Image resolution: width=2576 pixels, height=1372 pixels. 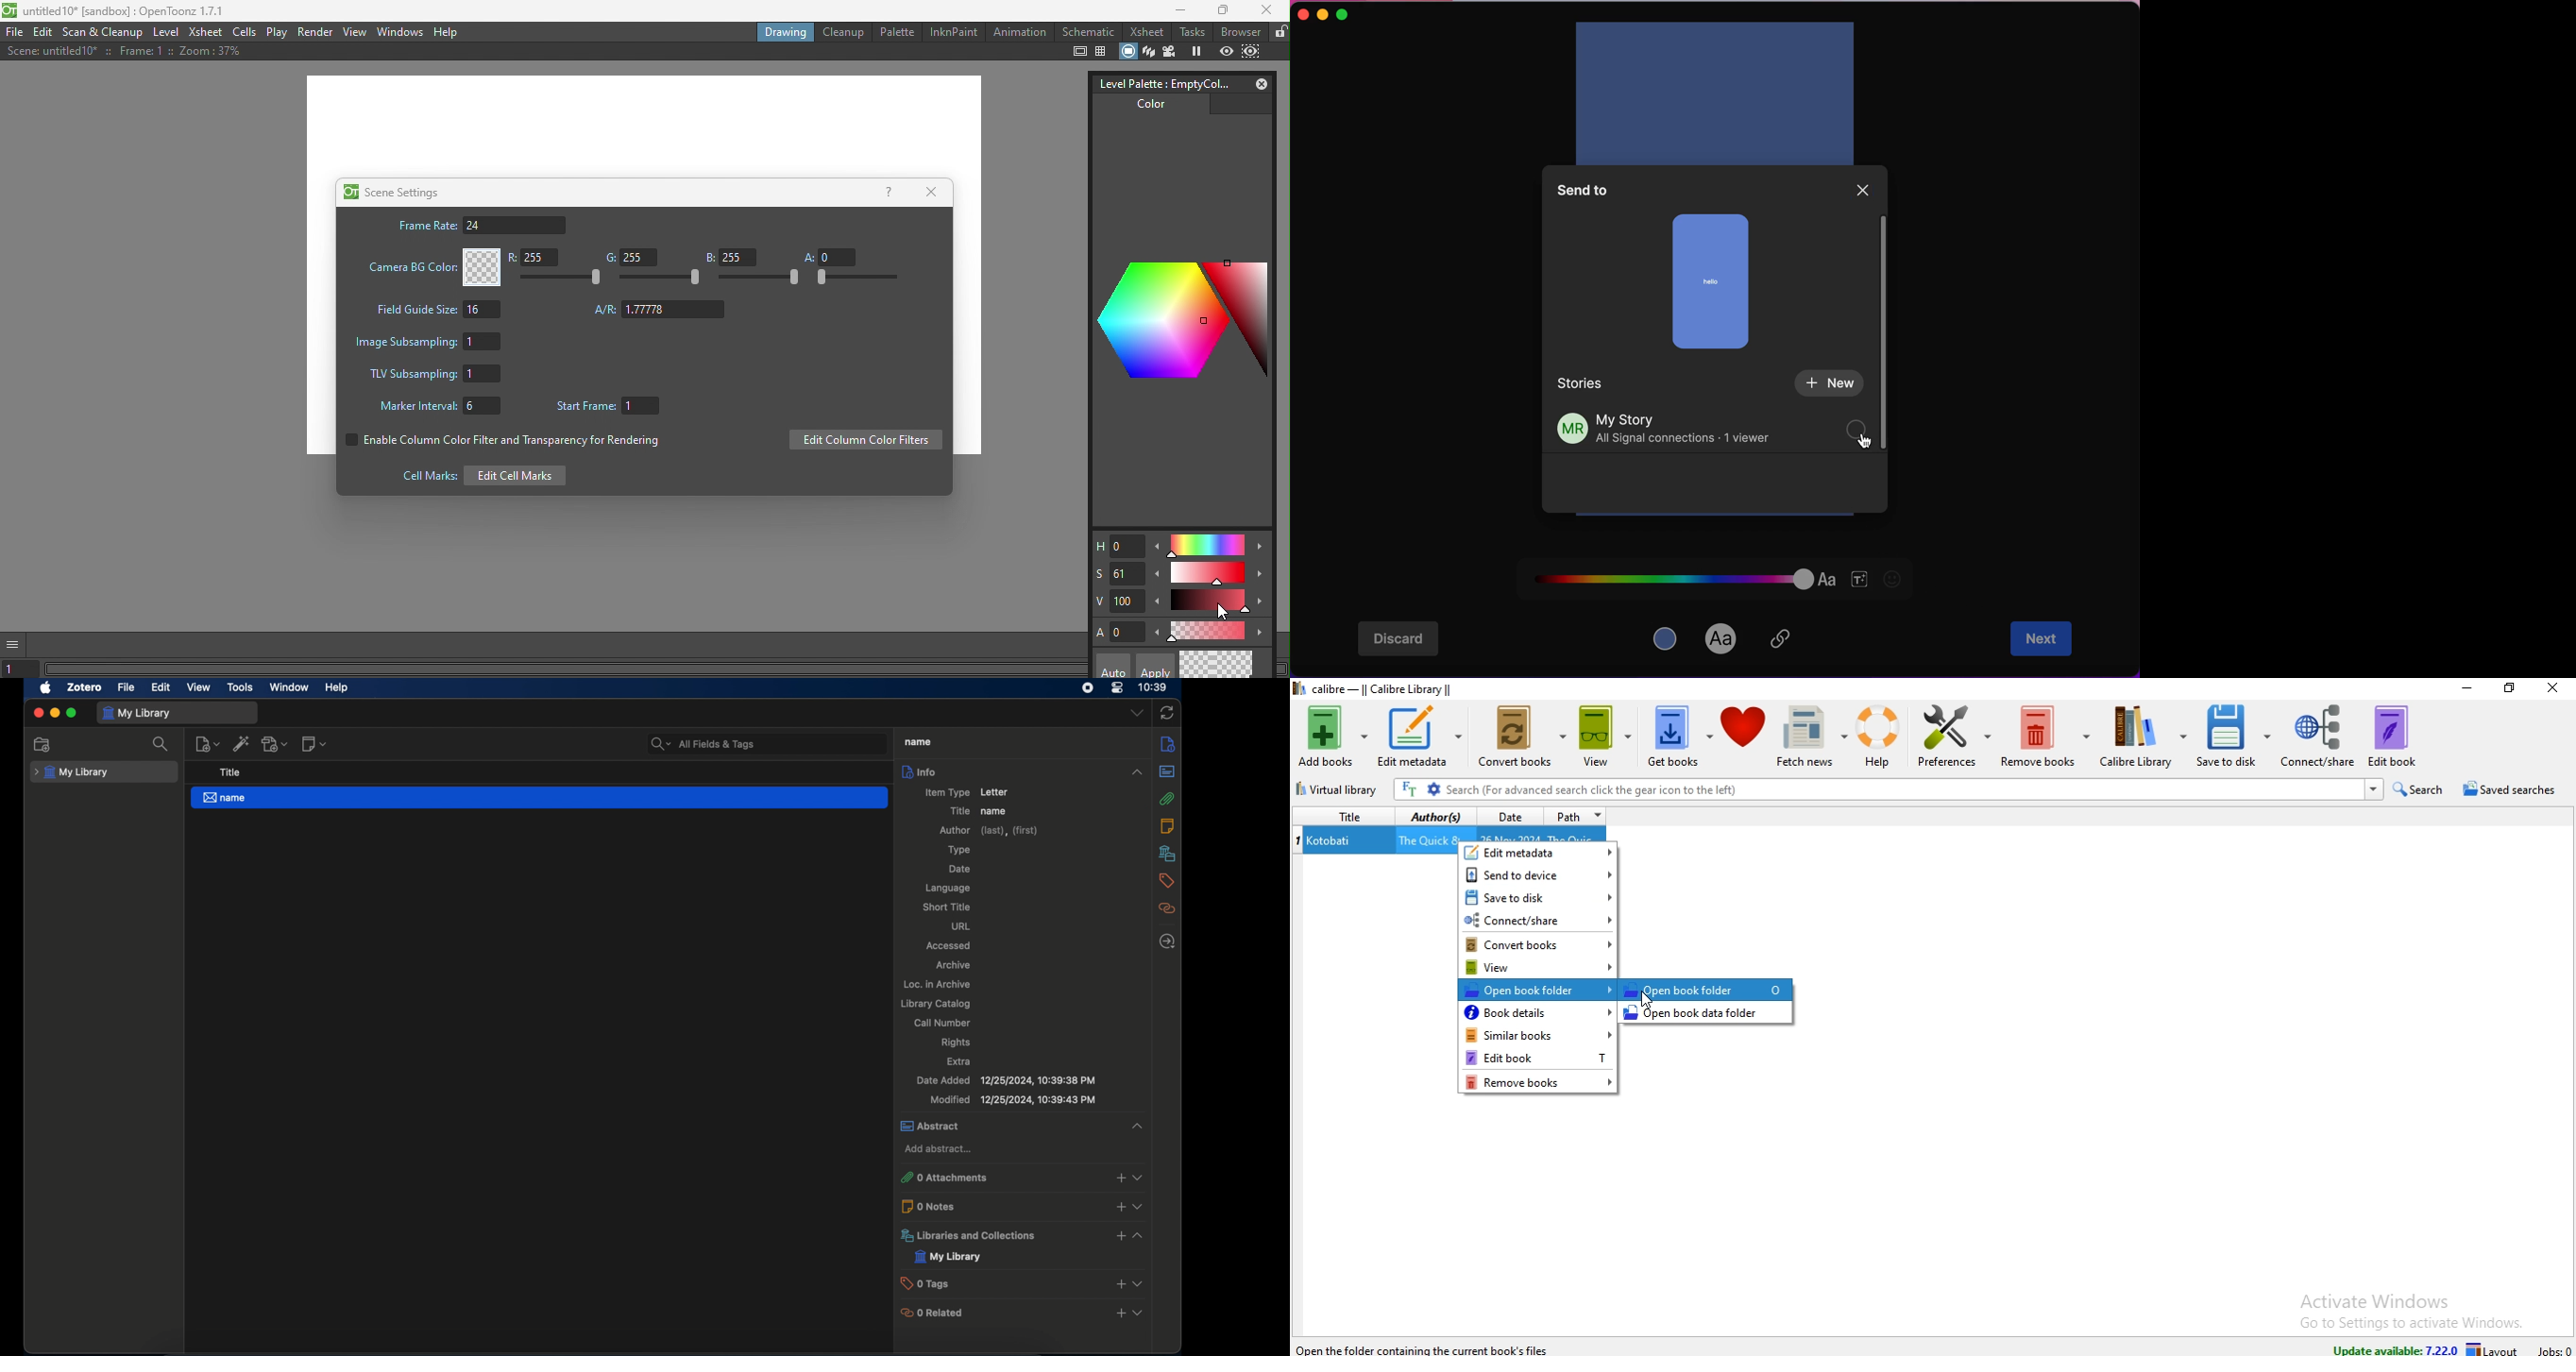 What do you see at coordinates (1144, 32) in the screenshot?
I see `Xsheet` at bounding box center [1144, 32].